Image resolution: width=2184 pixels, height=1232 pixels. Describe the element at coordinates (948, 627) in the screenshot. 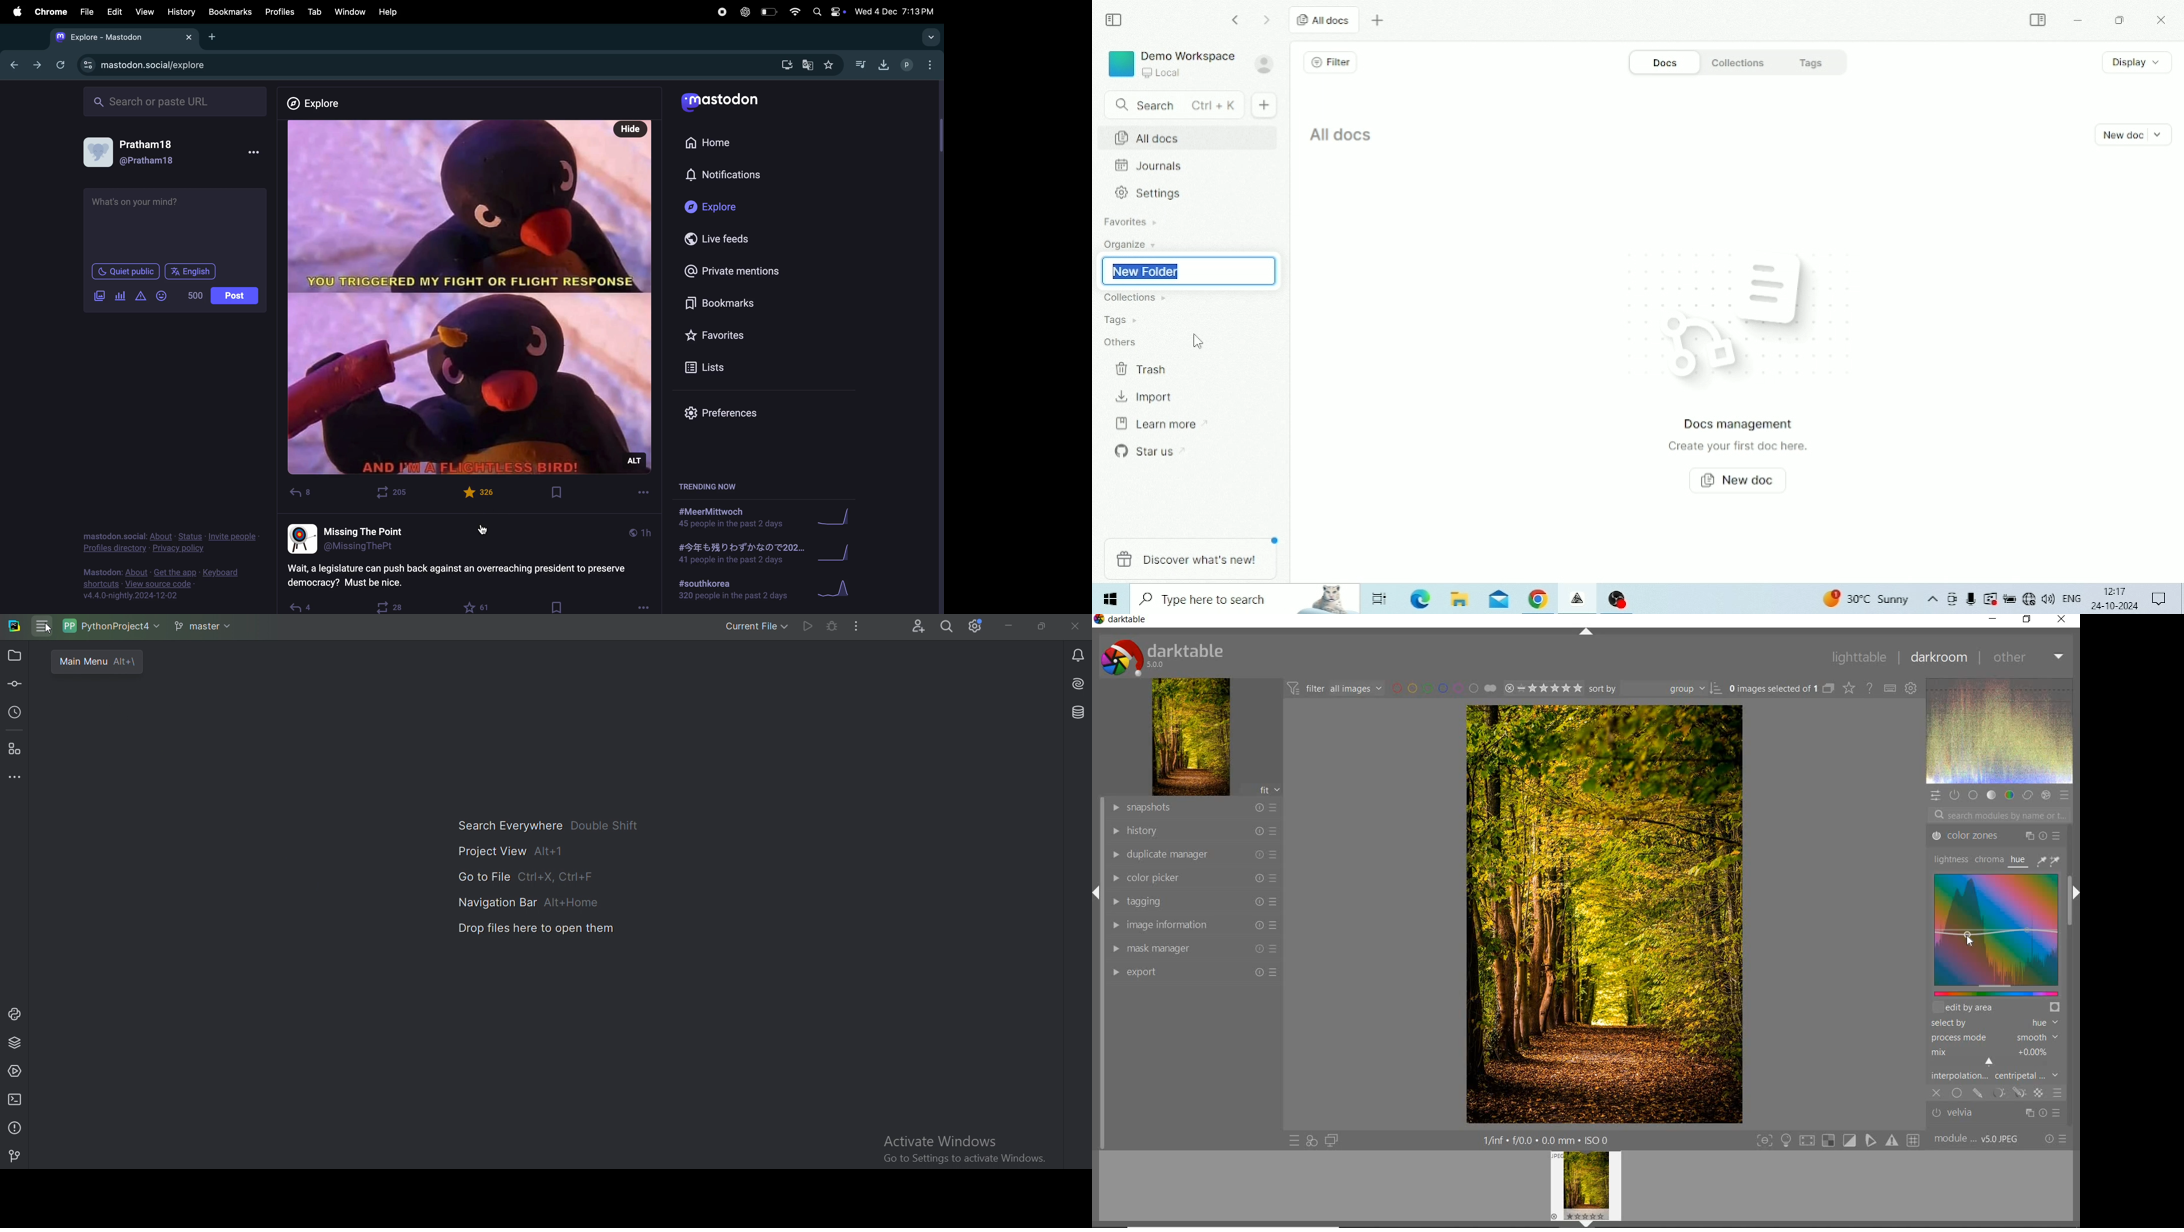

I see `Search everywhere` at that location.